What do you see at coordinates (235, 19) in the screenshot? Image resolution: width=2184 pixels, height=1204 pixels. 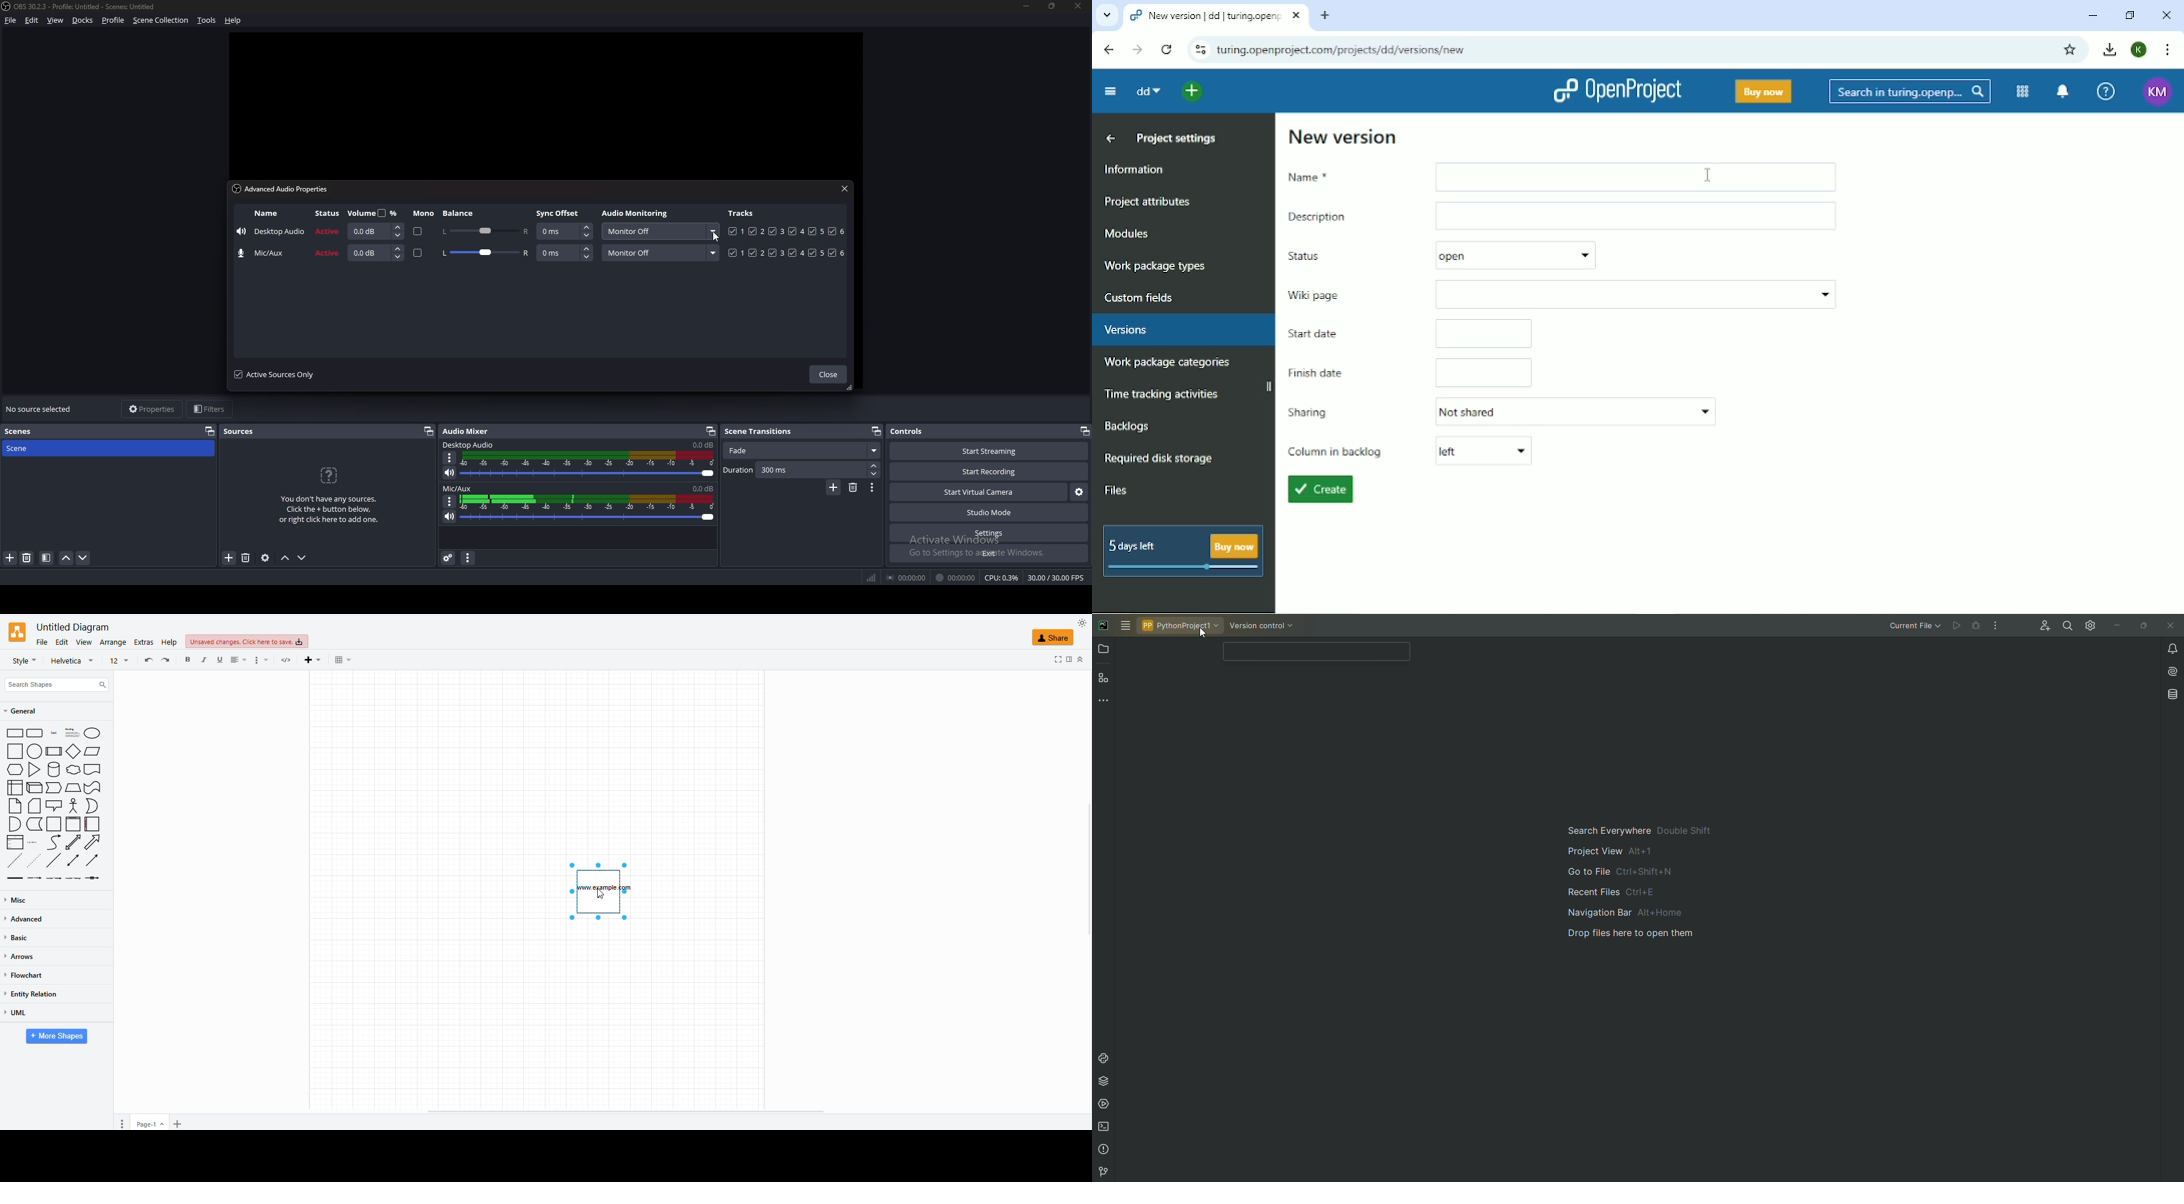 I see `help` at bounding box center [235, 19].